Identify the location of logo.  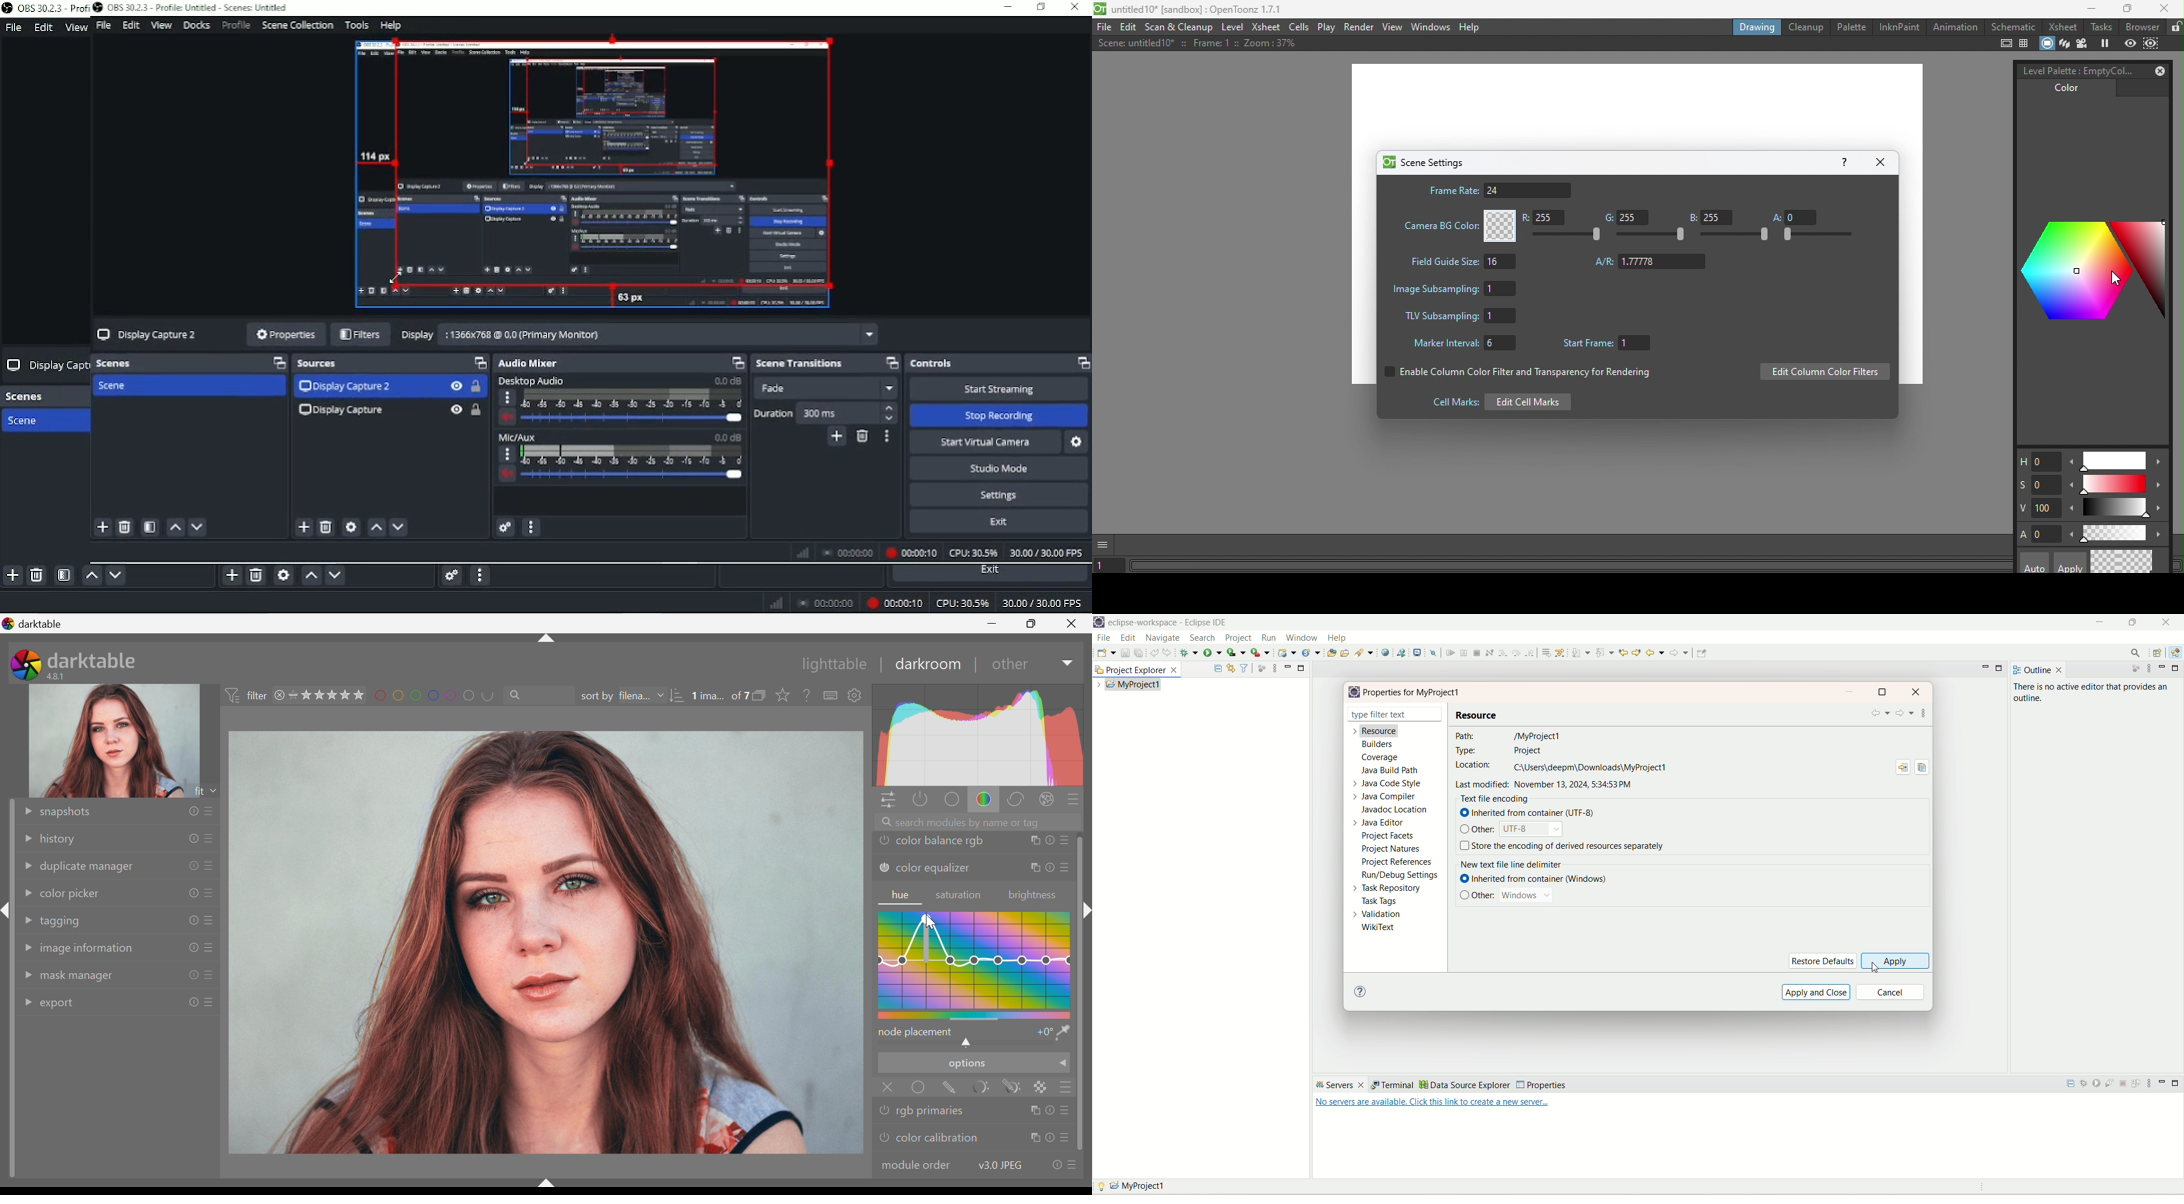
(1100, 622).